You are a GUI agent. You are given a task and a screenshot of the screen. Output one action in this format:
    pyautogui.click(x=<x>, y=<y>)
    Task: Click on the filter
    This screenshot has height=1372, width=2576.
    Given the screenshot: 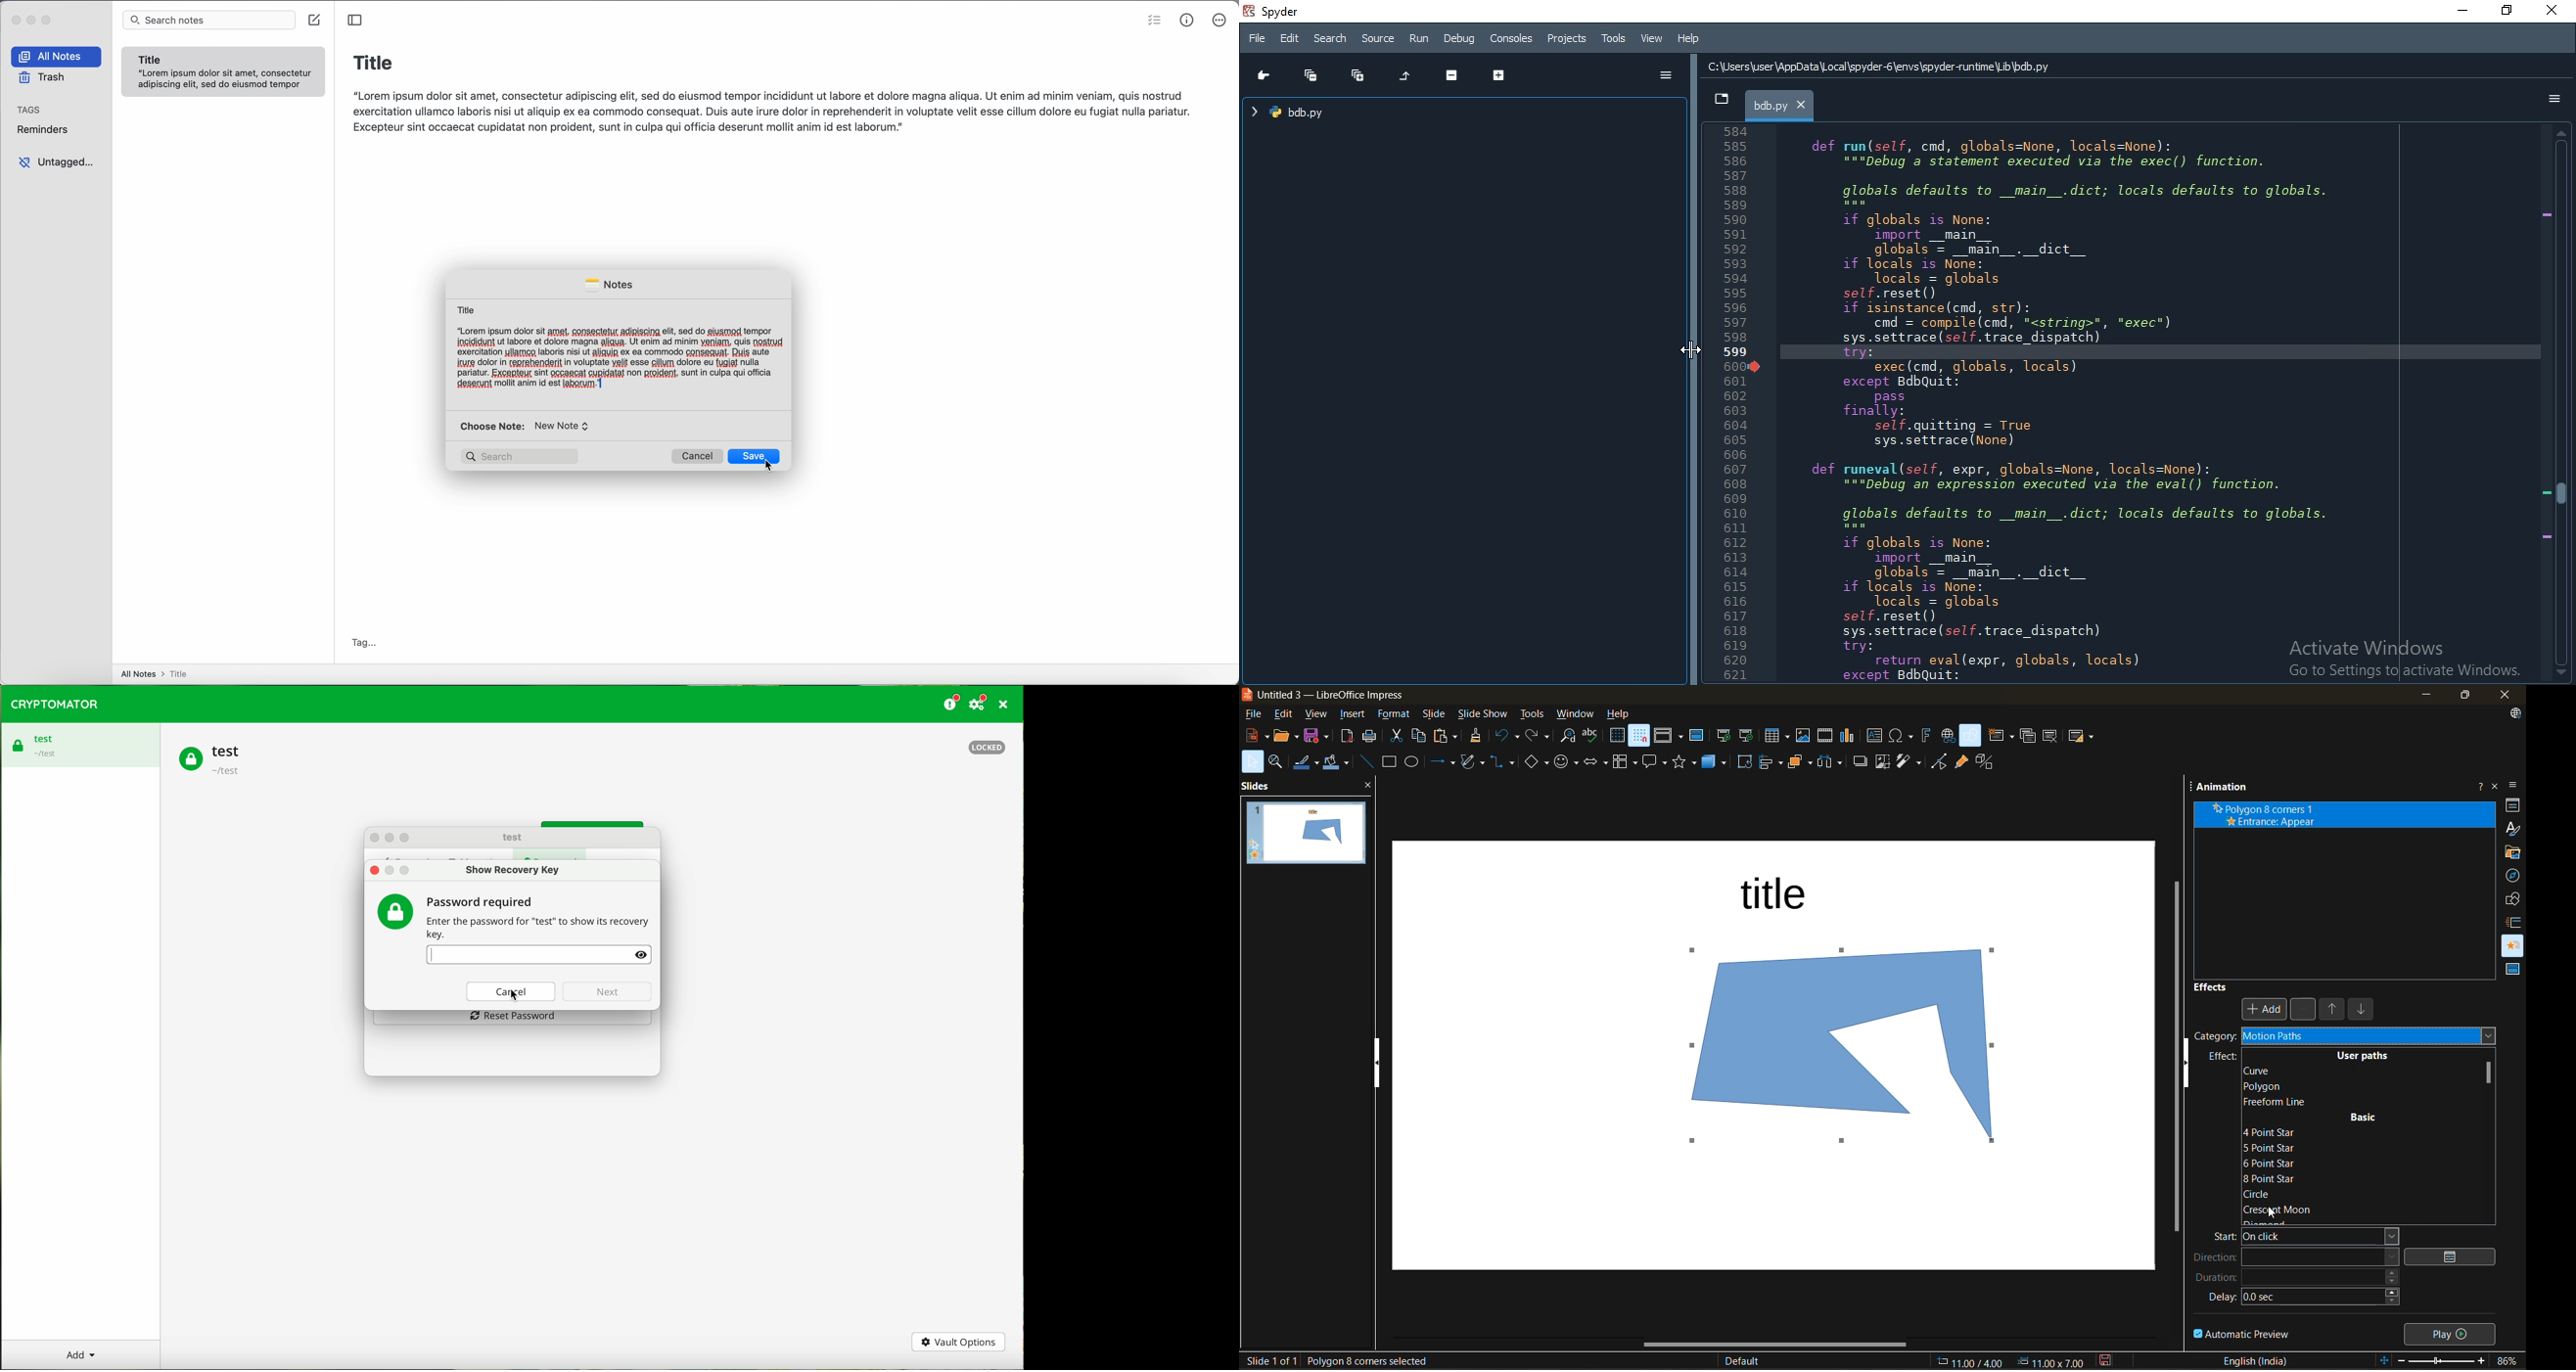 What is the action you would take?
    pyautogui.click(x=1911, y=763)
    